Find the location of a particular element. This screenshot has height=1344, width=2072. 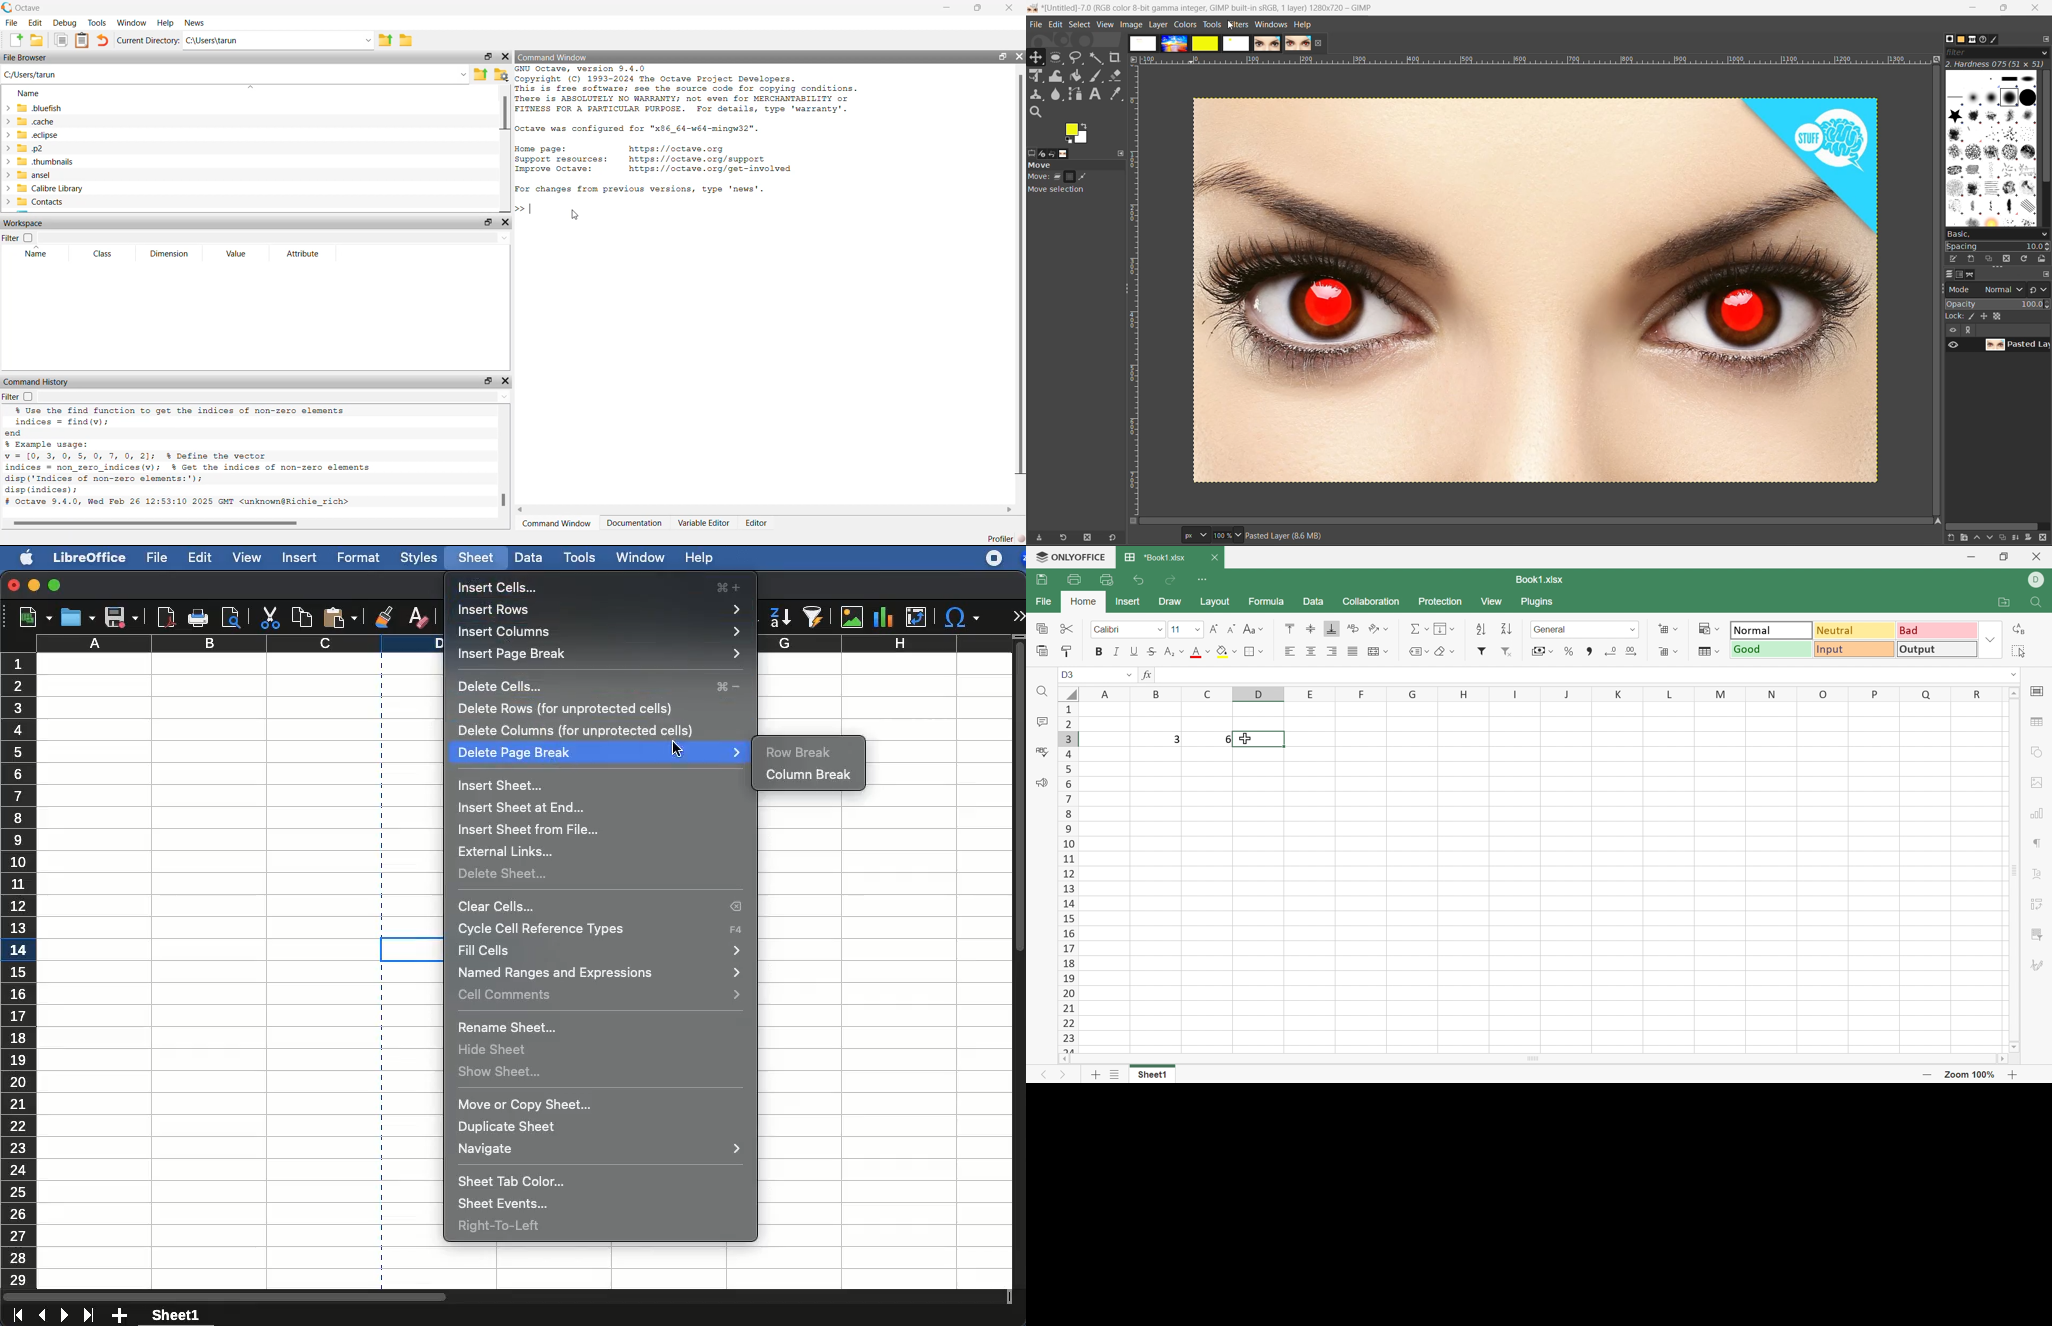

Borders is located at coordinates (1254, 652).